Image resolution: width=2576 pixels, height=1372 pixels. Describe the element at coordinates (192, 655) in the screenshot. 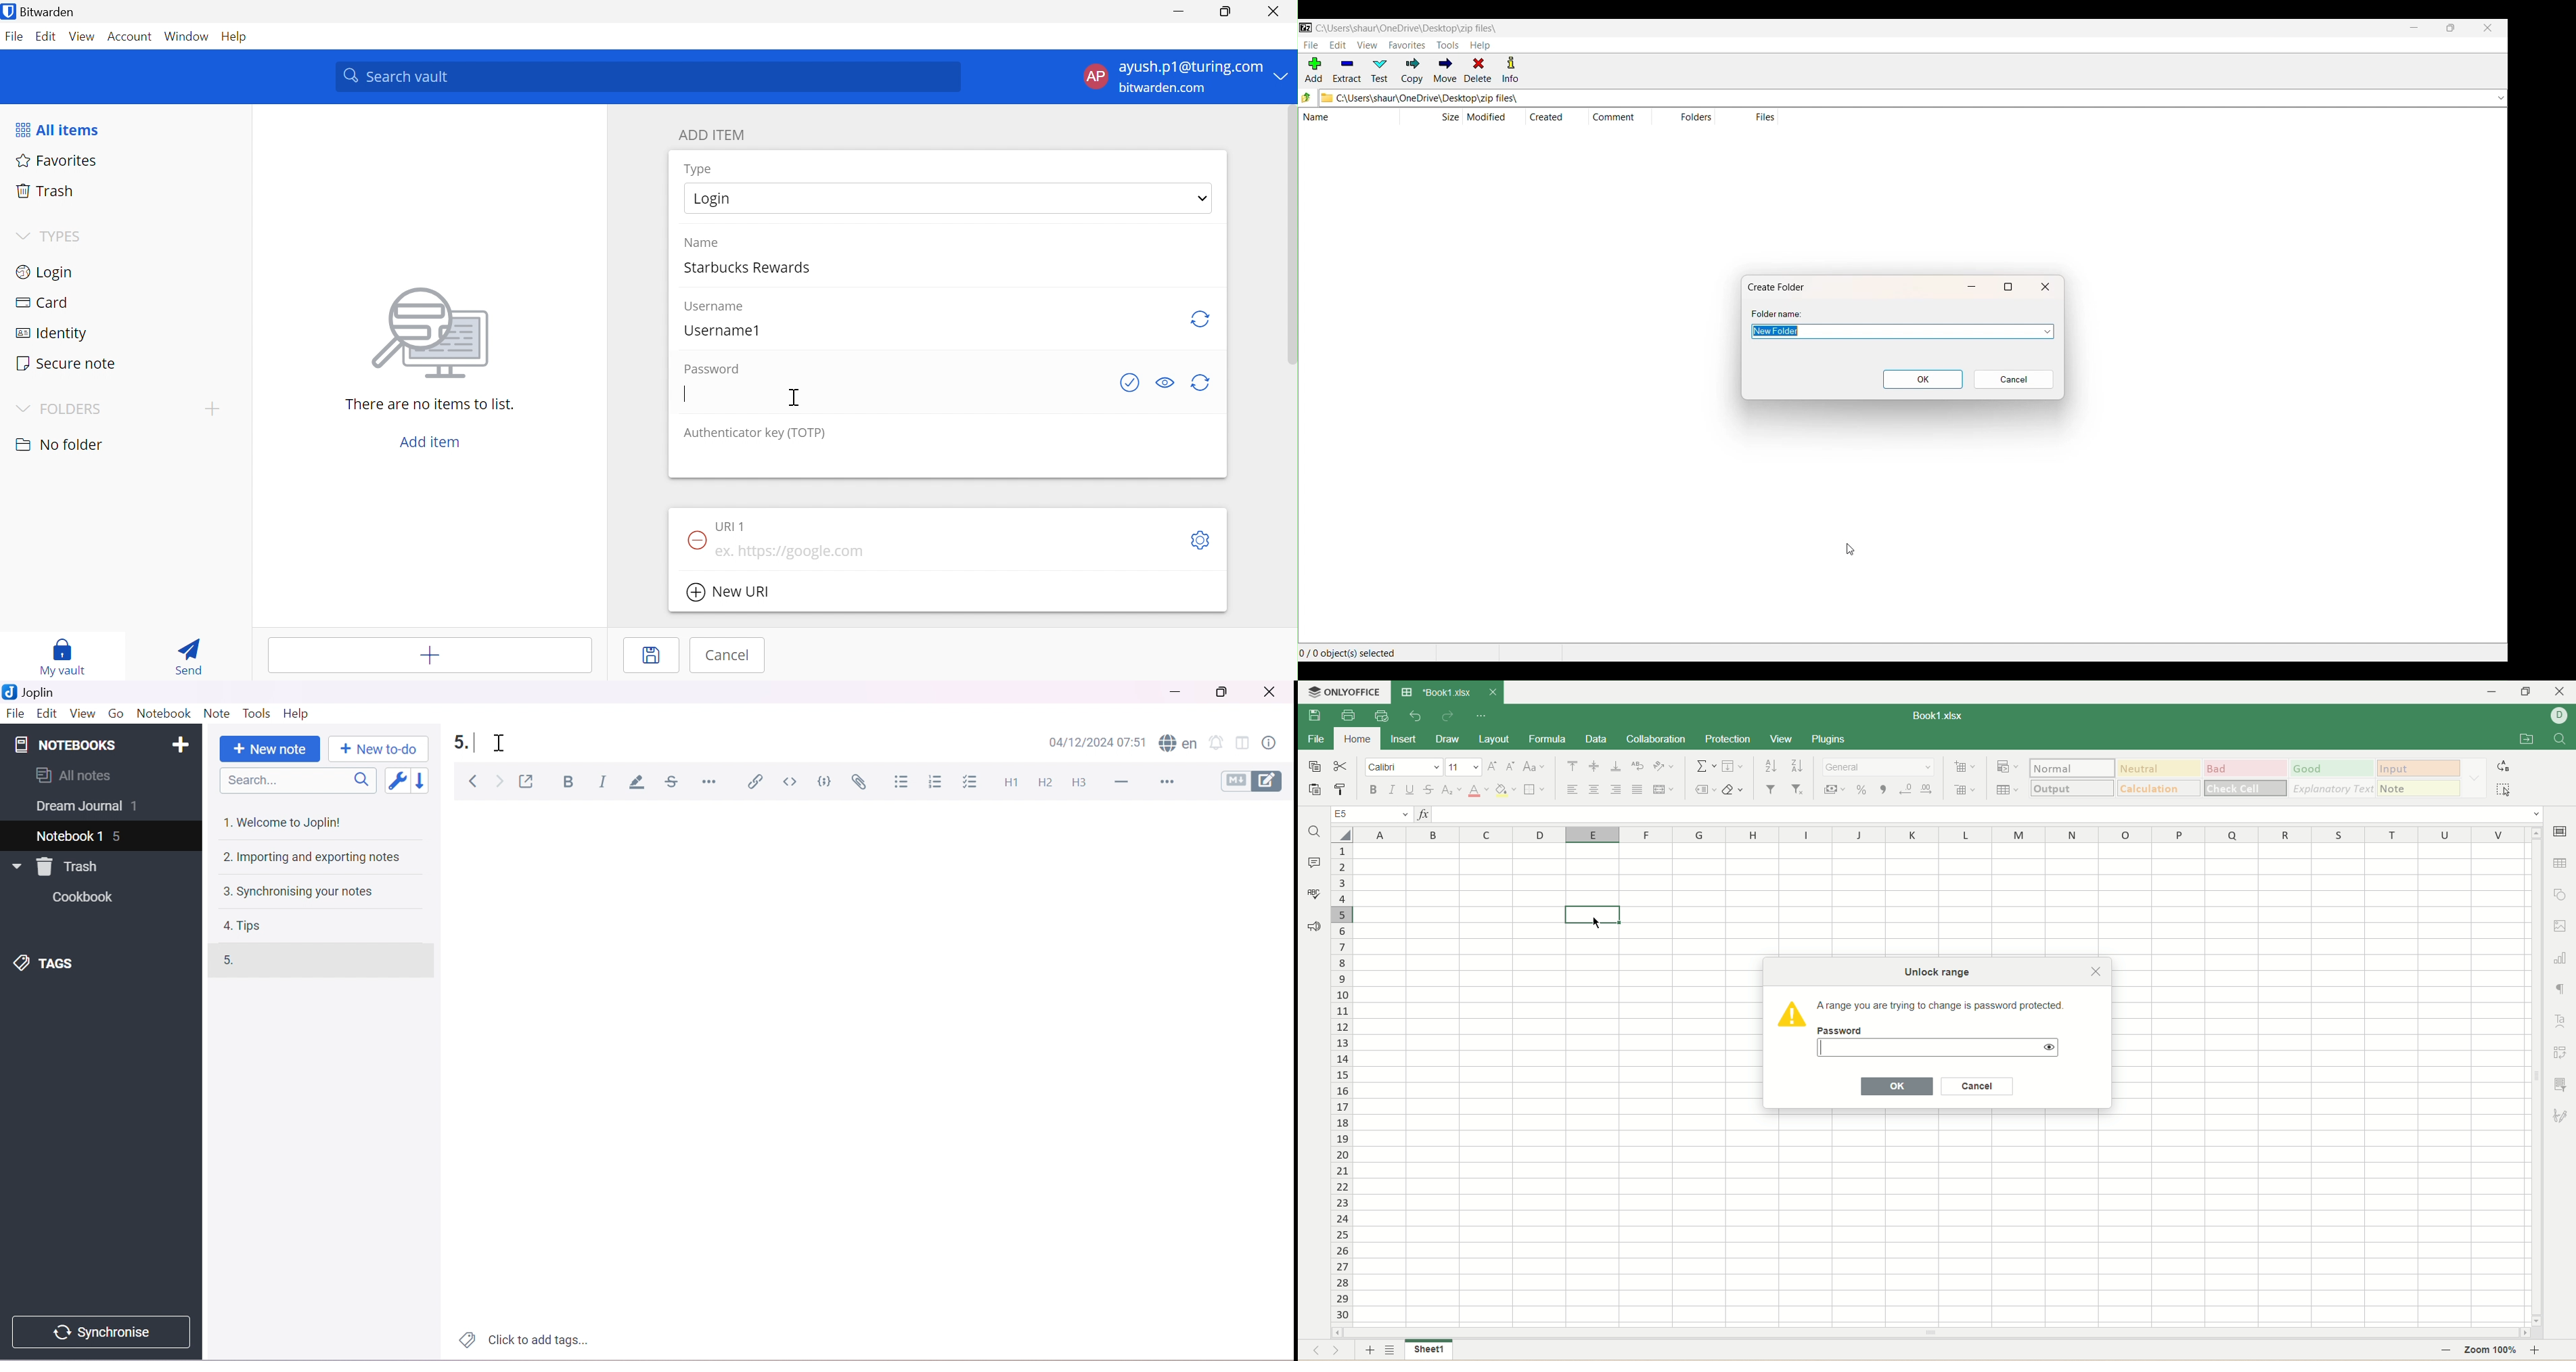

I see `Send` at that location.